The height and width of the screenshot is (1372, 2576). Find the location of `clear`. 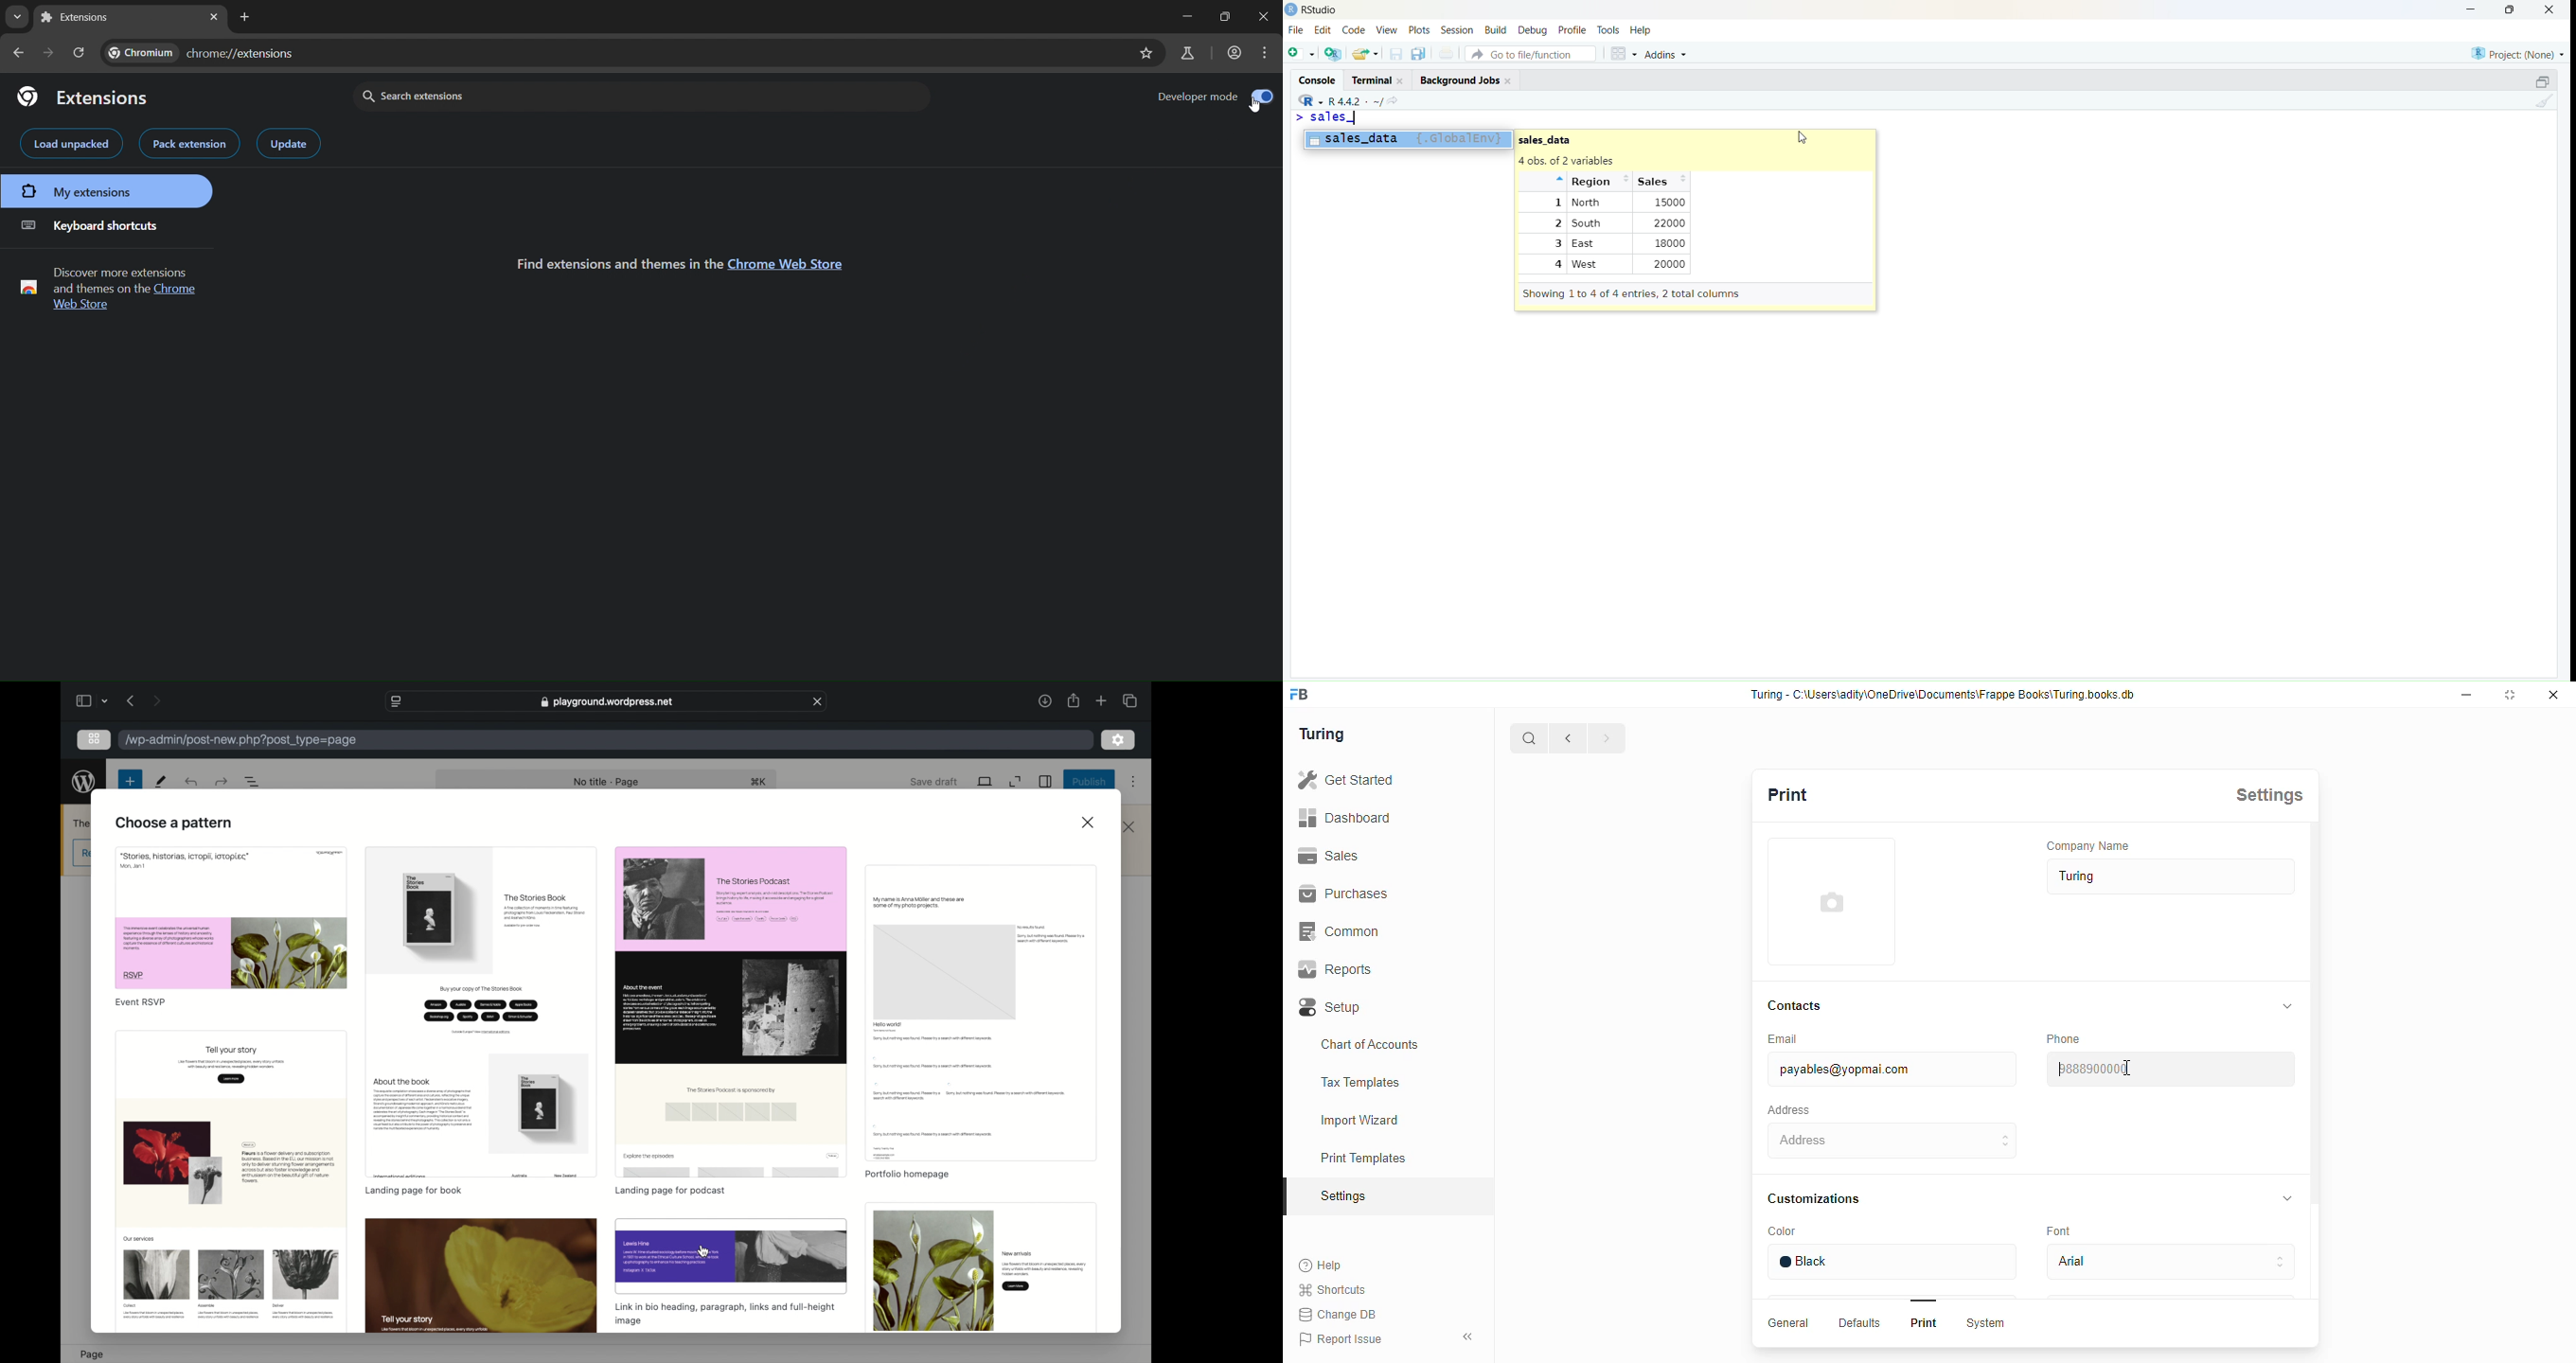

clear is located at coordinates (2548, 104).